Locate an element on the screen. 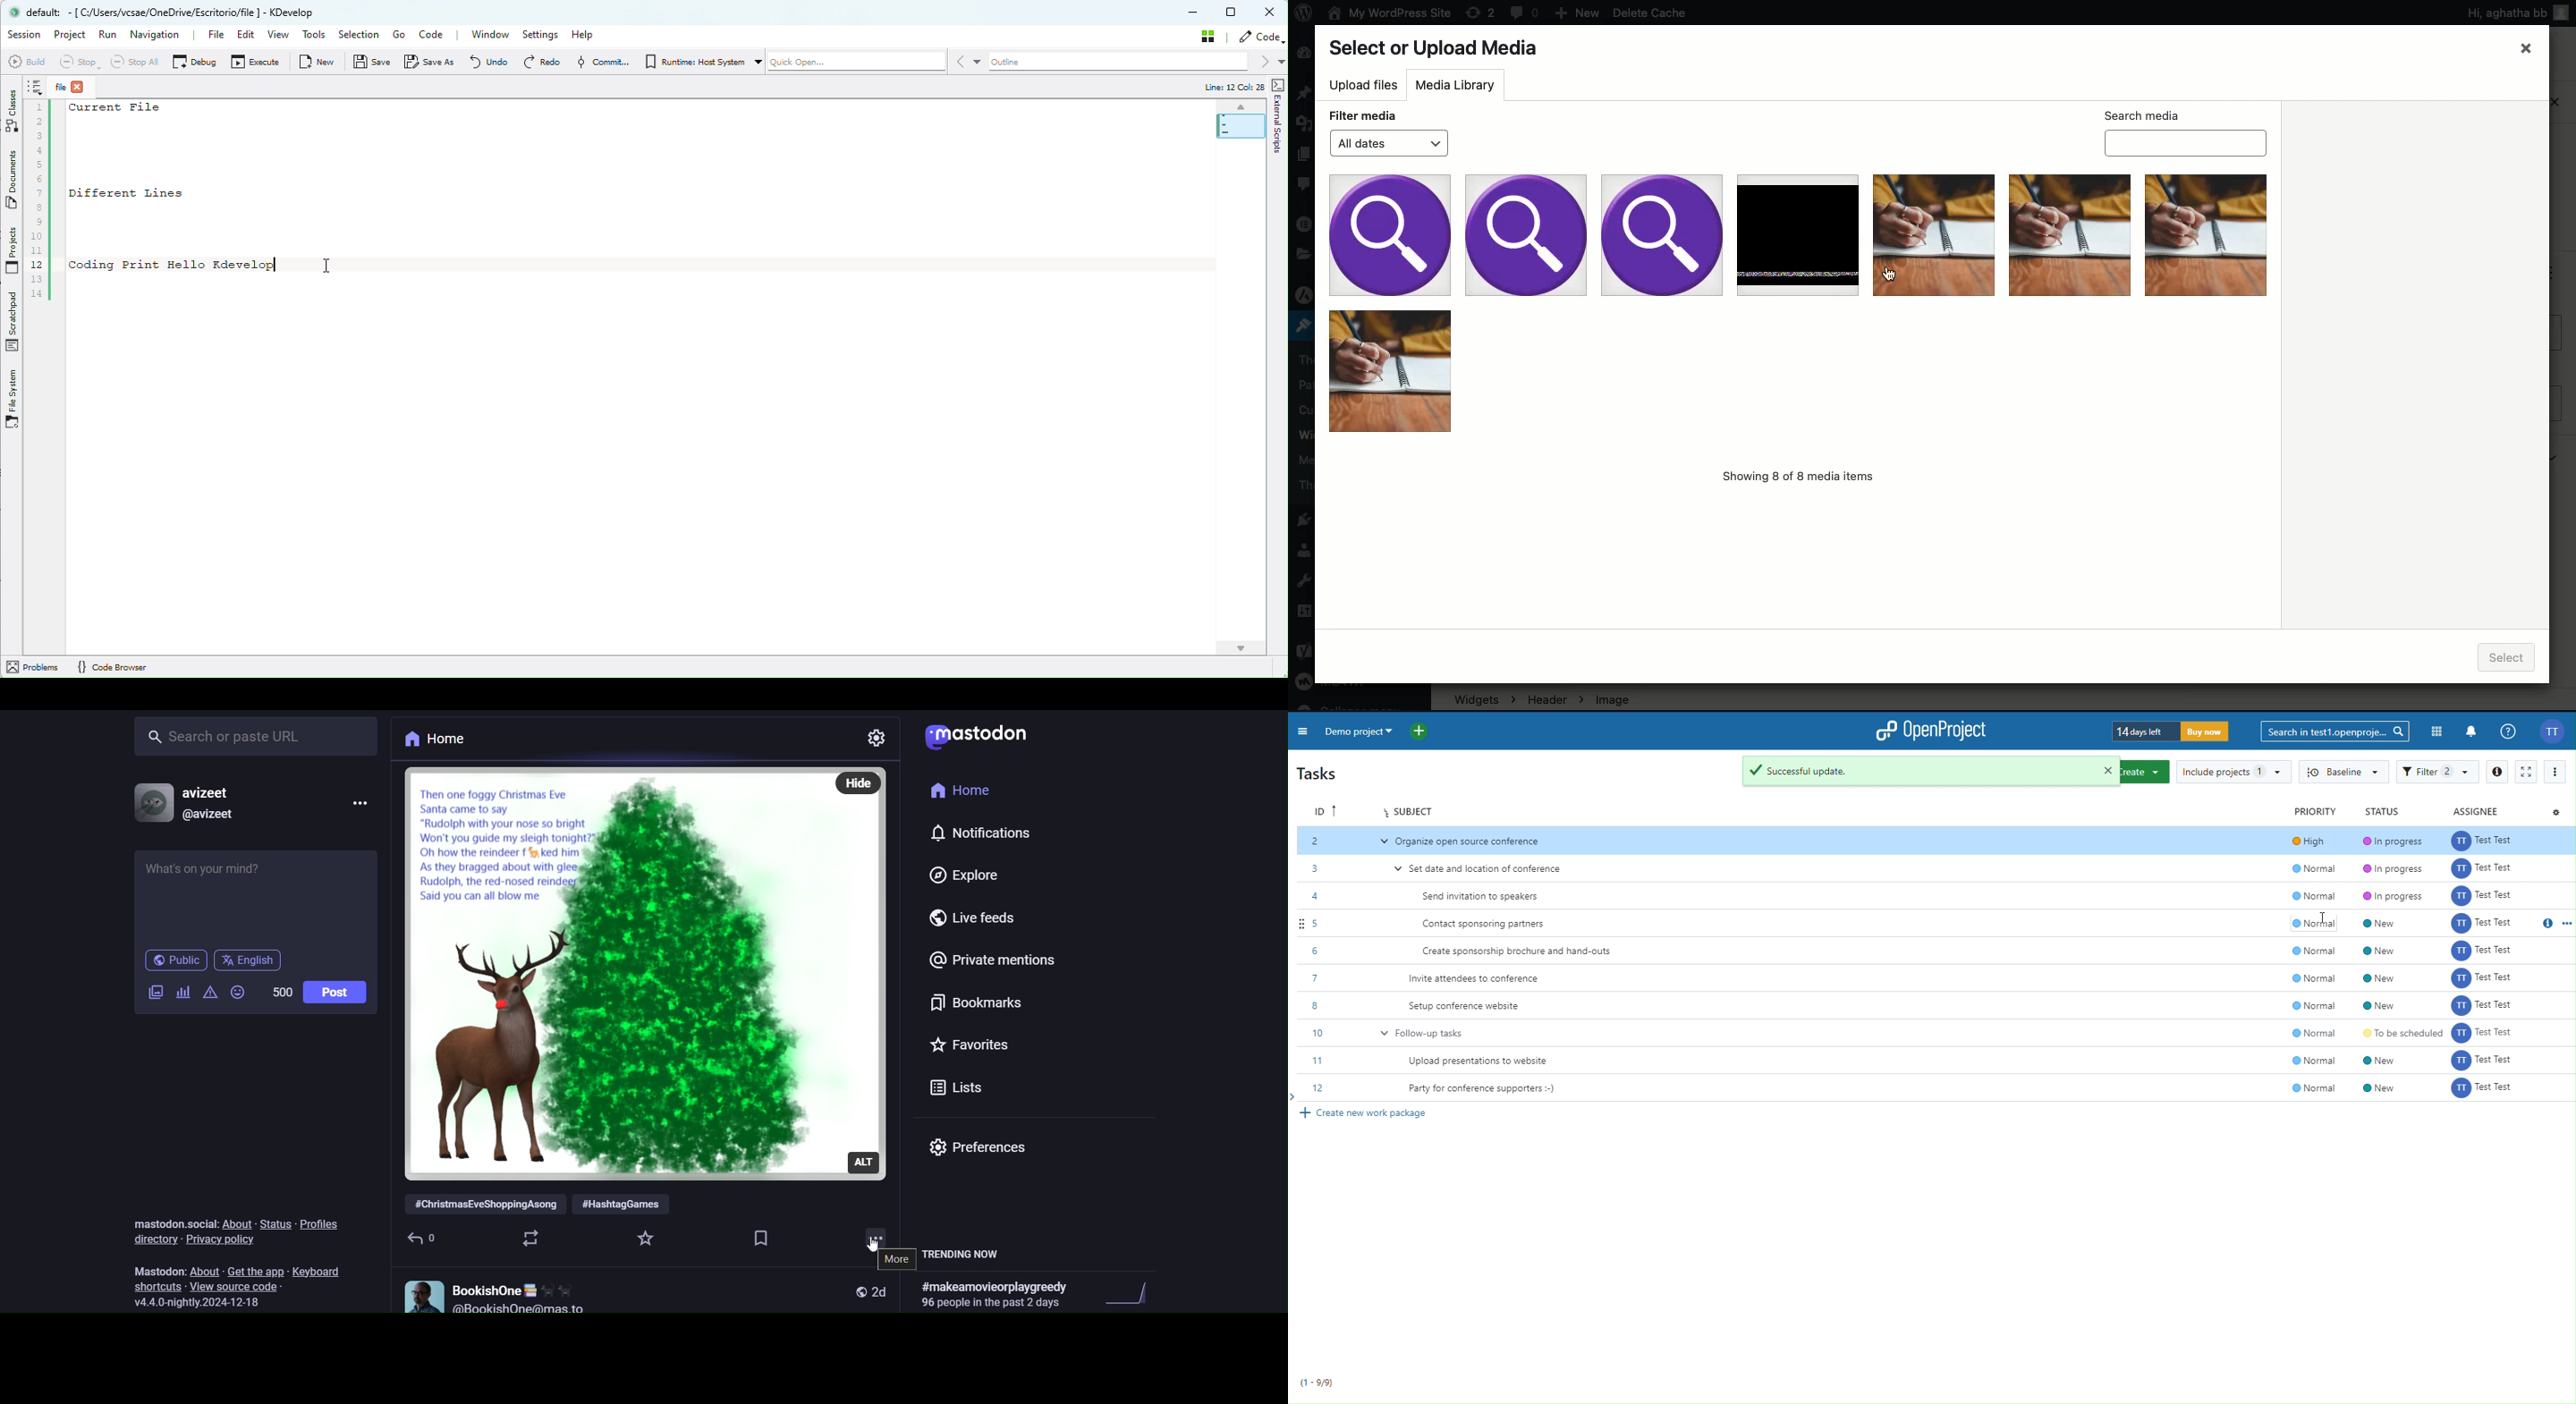  explore is located at coordinates (962, 875).